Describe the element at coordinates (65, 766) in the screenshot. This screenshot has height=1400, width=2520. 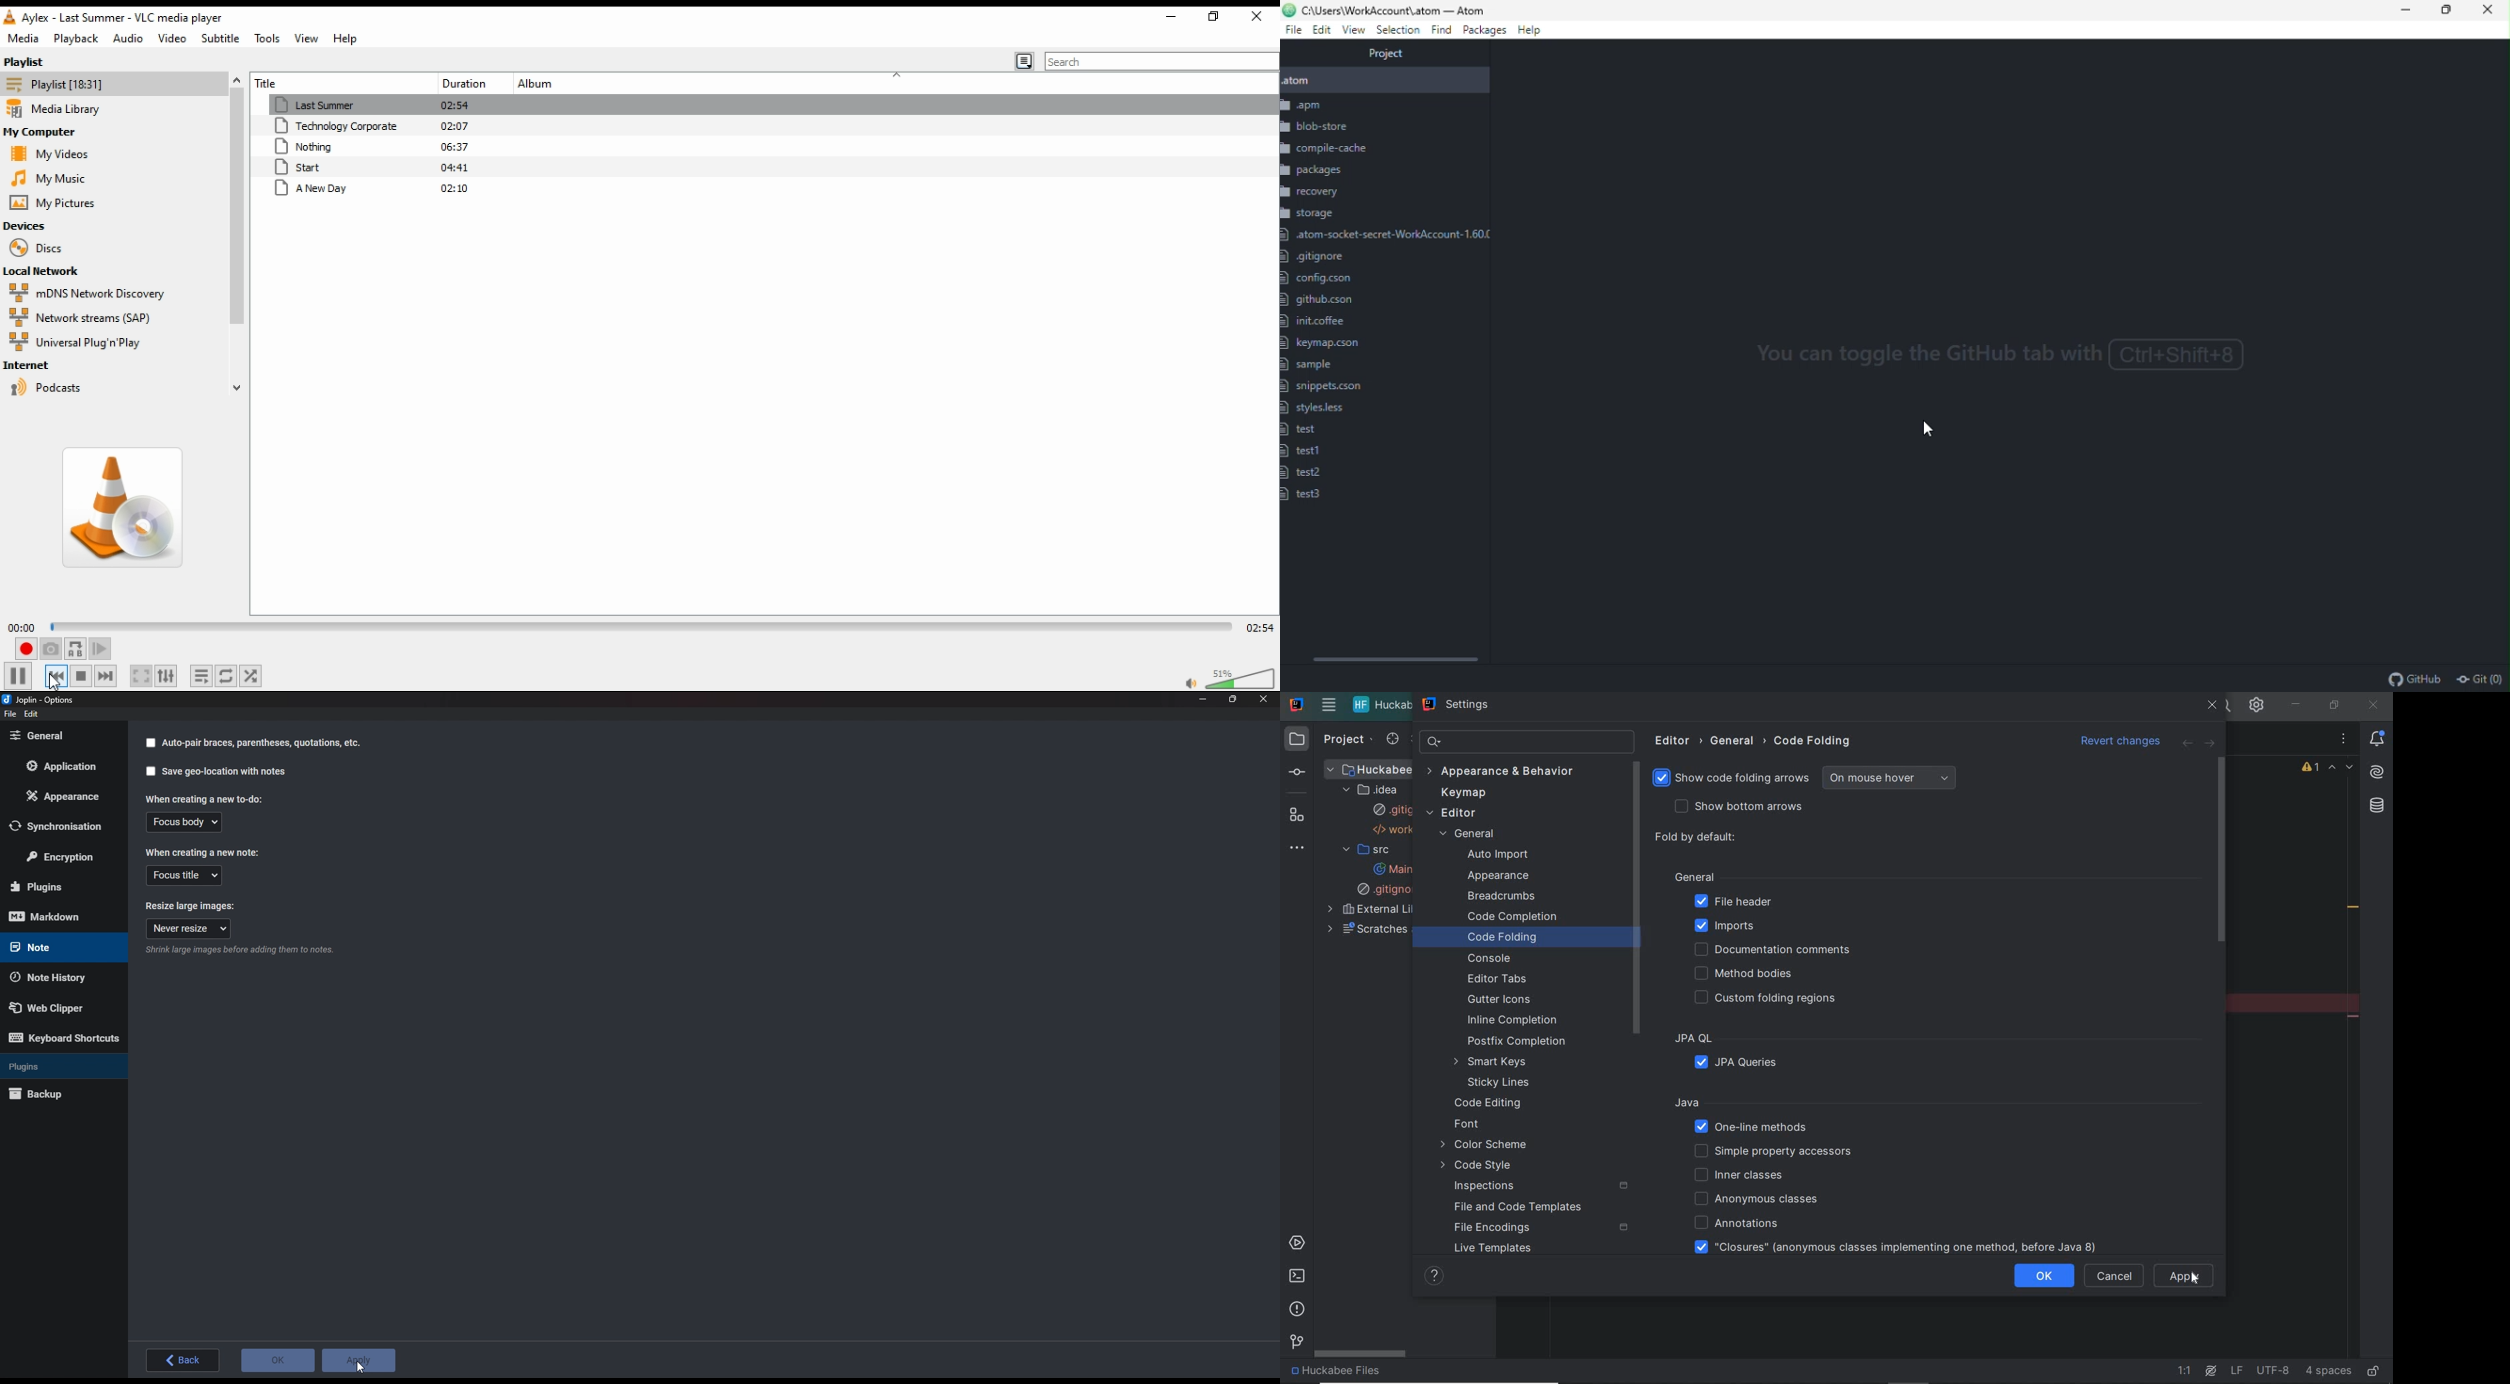
I see `Application` at that location.